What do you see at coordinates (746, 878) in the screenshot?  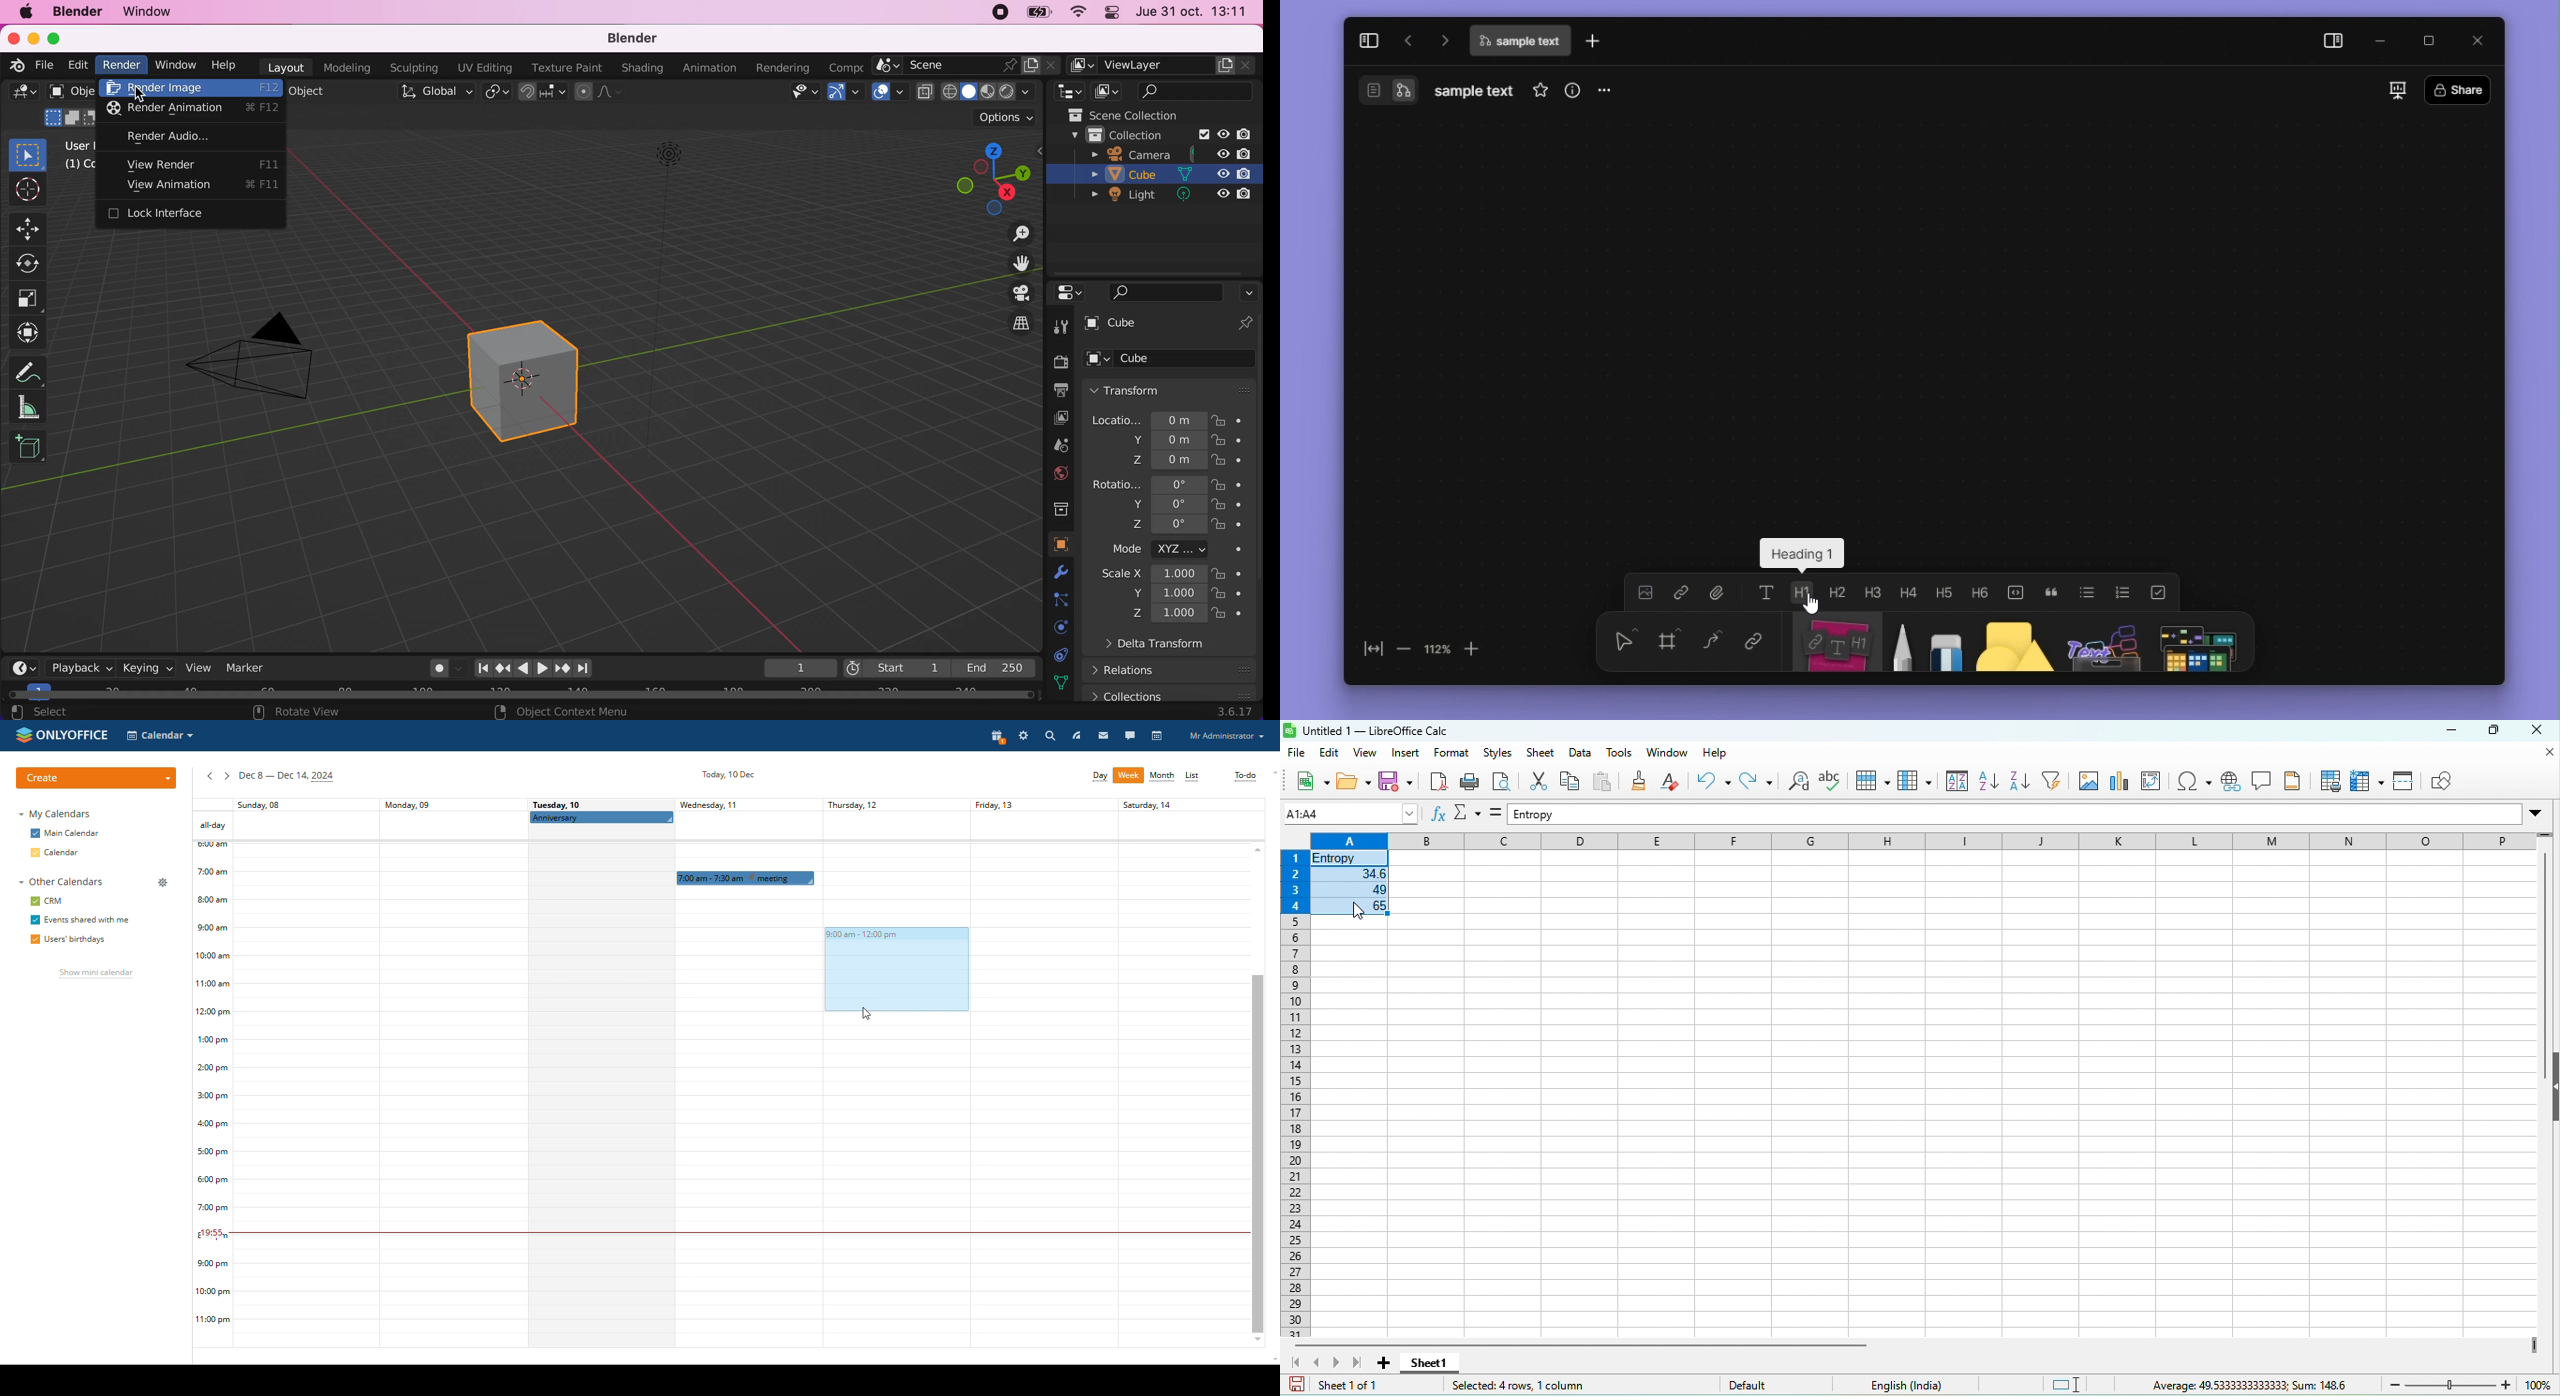 I see `scheduled event` at bounding box center [746, 878].